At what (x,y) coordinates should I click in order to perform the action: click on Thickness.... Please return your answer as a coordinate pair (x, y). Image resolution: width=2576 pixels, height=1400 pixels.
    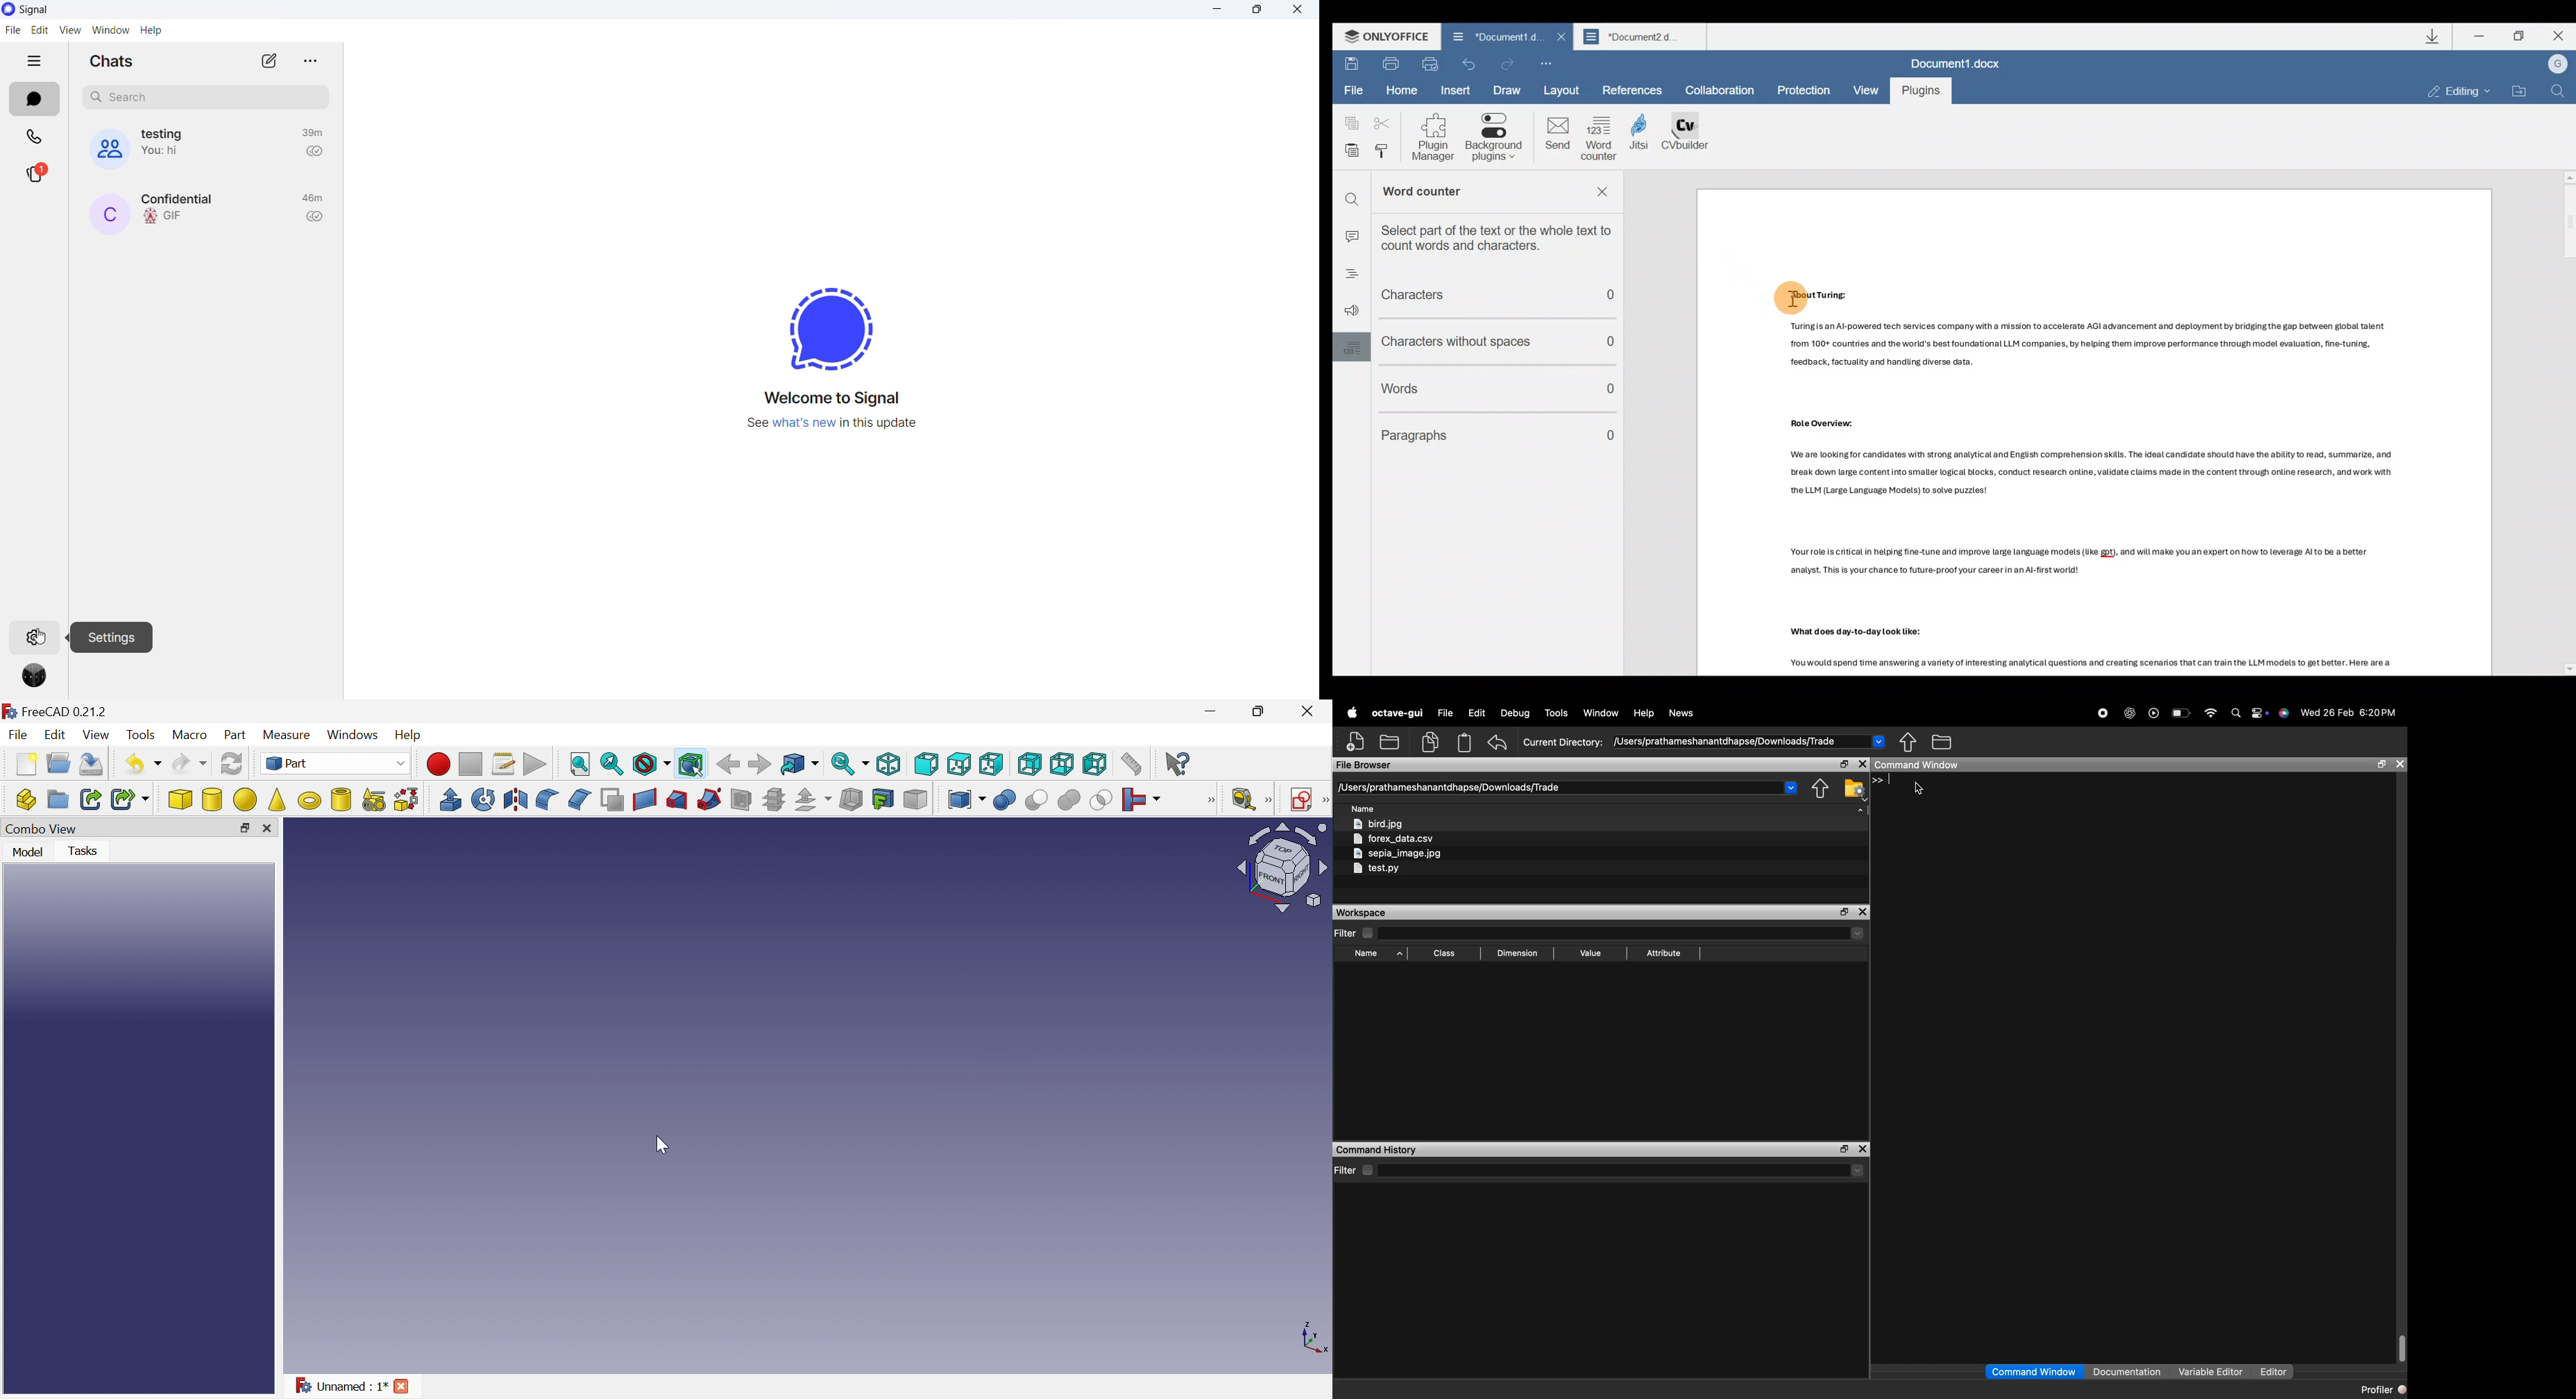
    Looking at the image, I should click on (851, 799).